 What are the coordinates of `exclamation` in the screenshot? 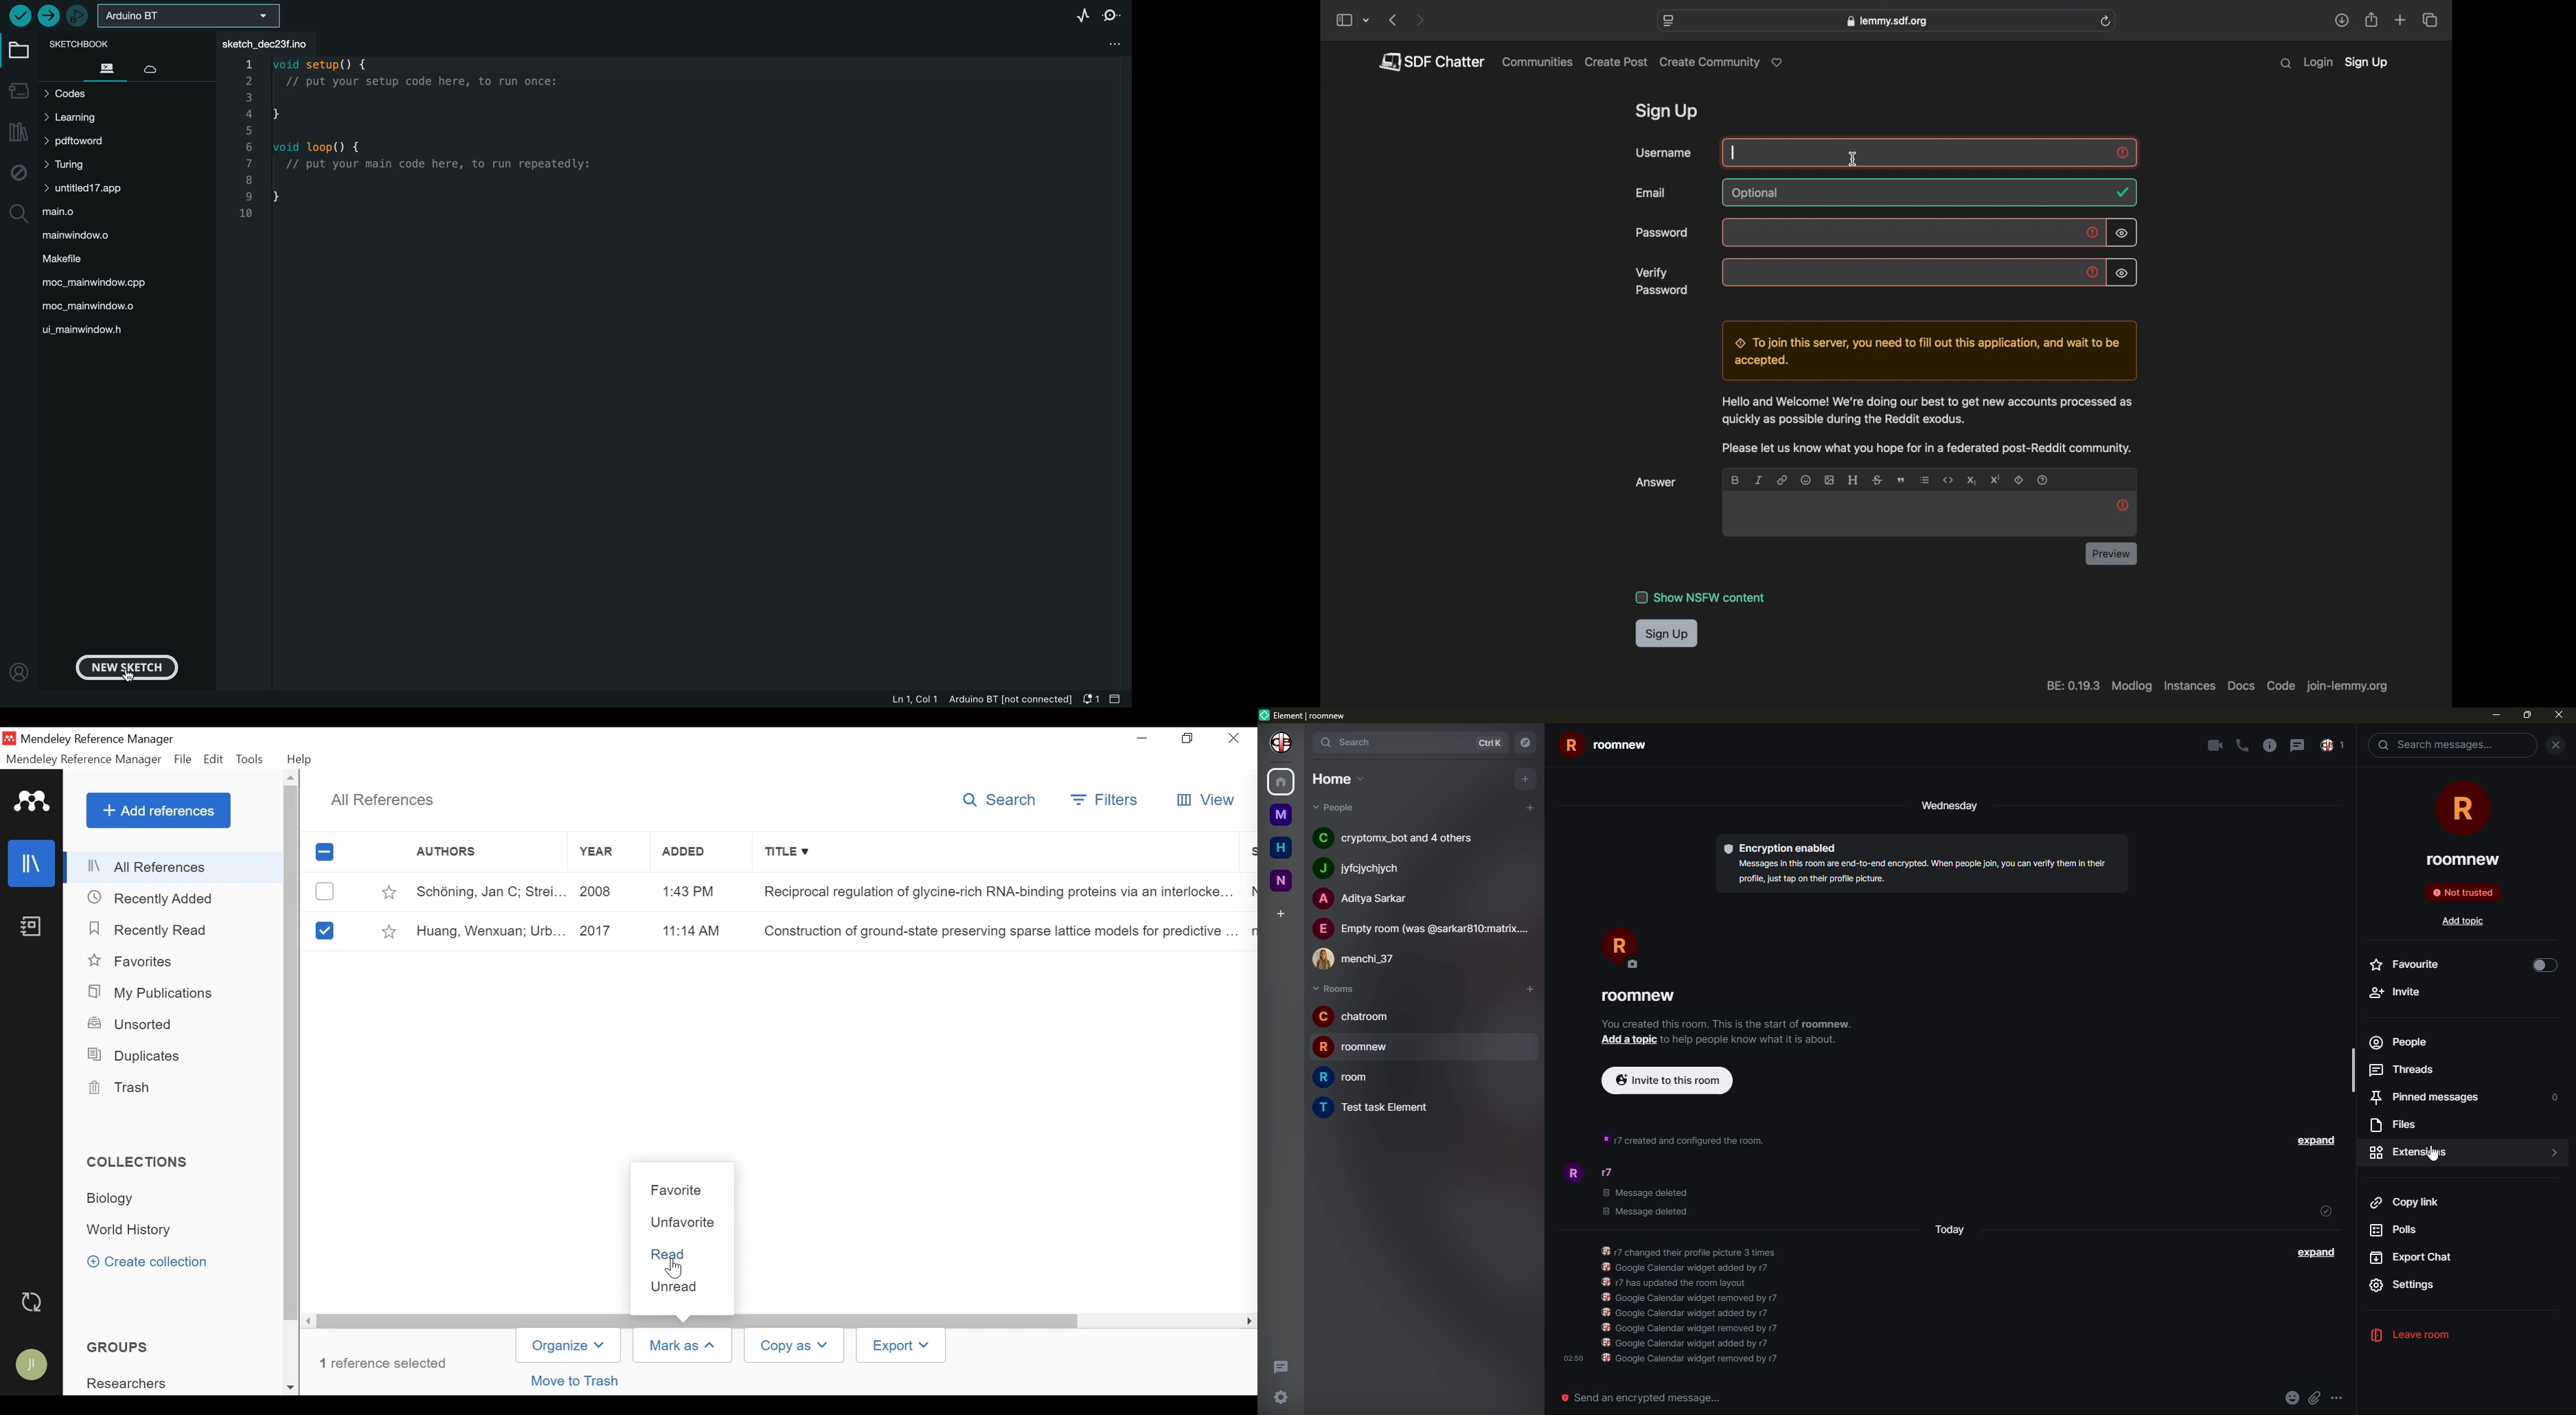 It's located at (2093, 273).